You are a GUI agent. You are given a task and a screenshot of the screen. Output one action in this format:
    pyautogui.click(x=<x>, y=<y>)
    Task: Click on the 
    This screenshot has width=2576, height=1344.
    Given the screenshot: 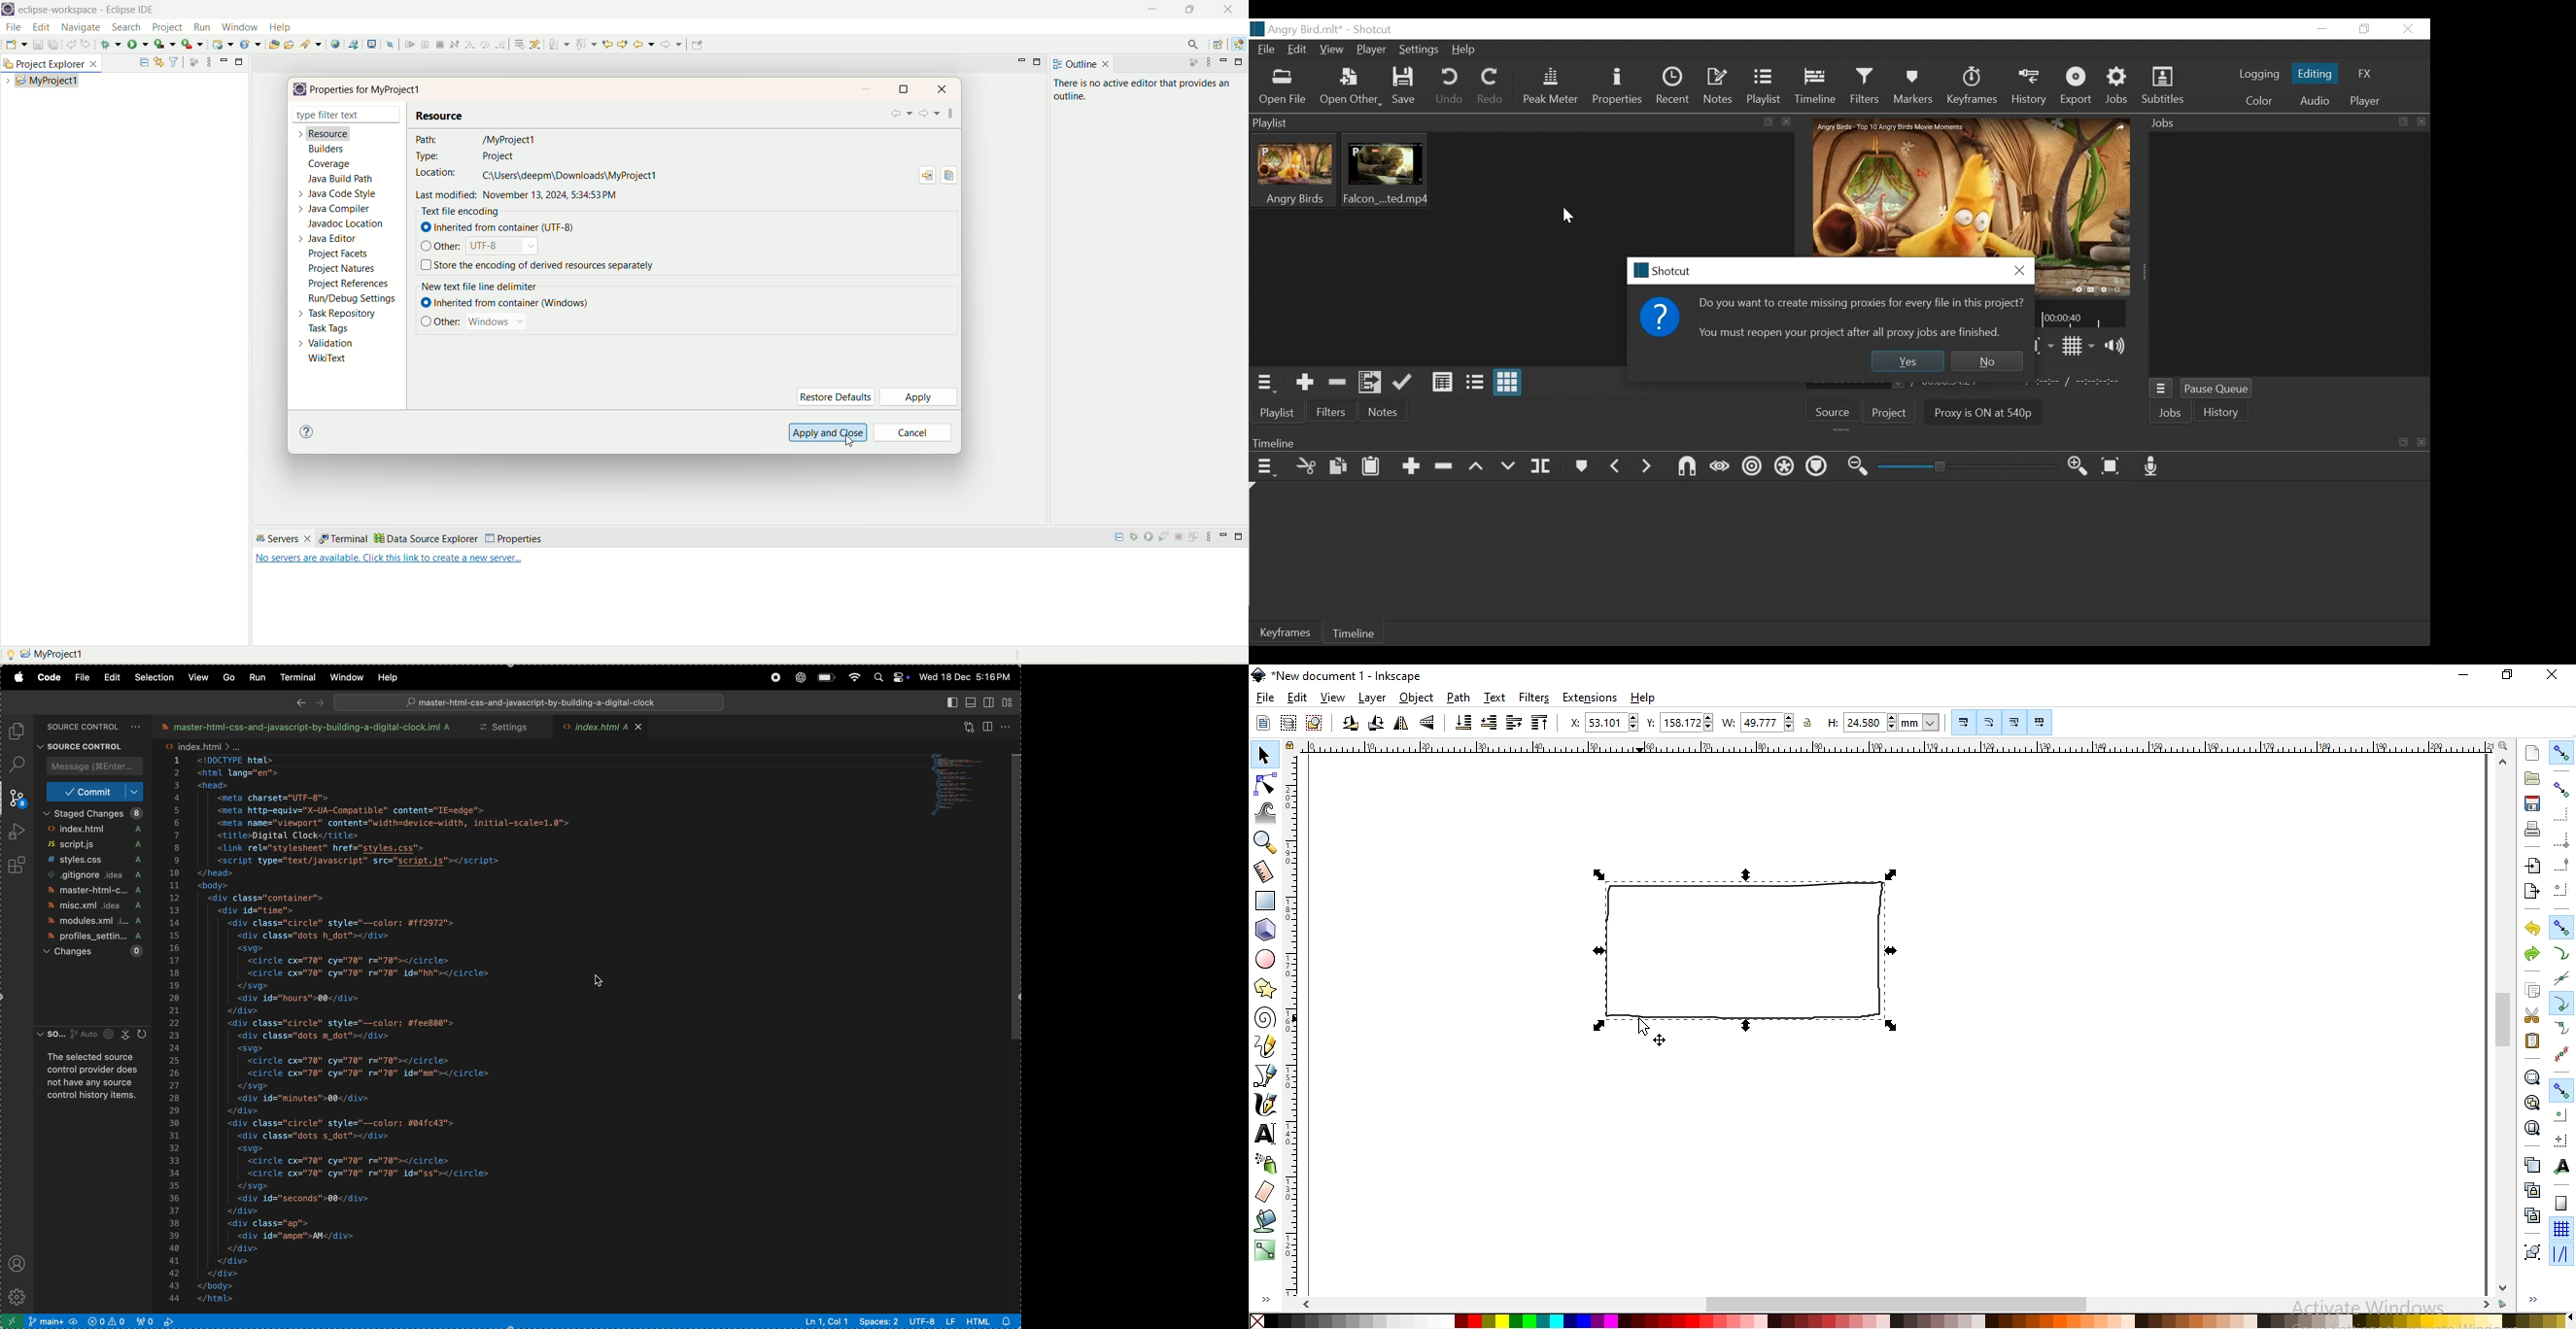 What is the action you would take?
    pyautogui.click(x=1991, y=721)
    